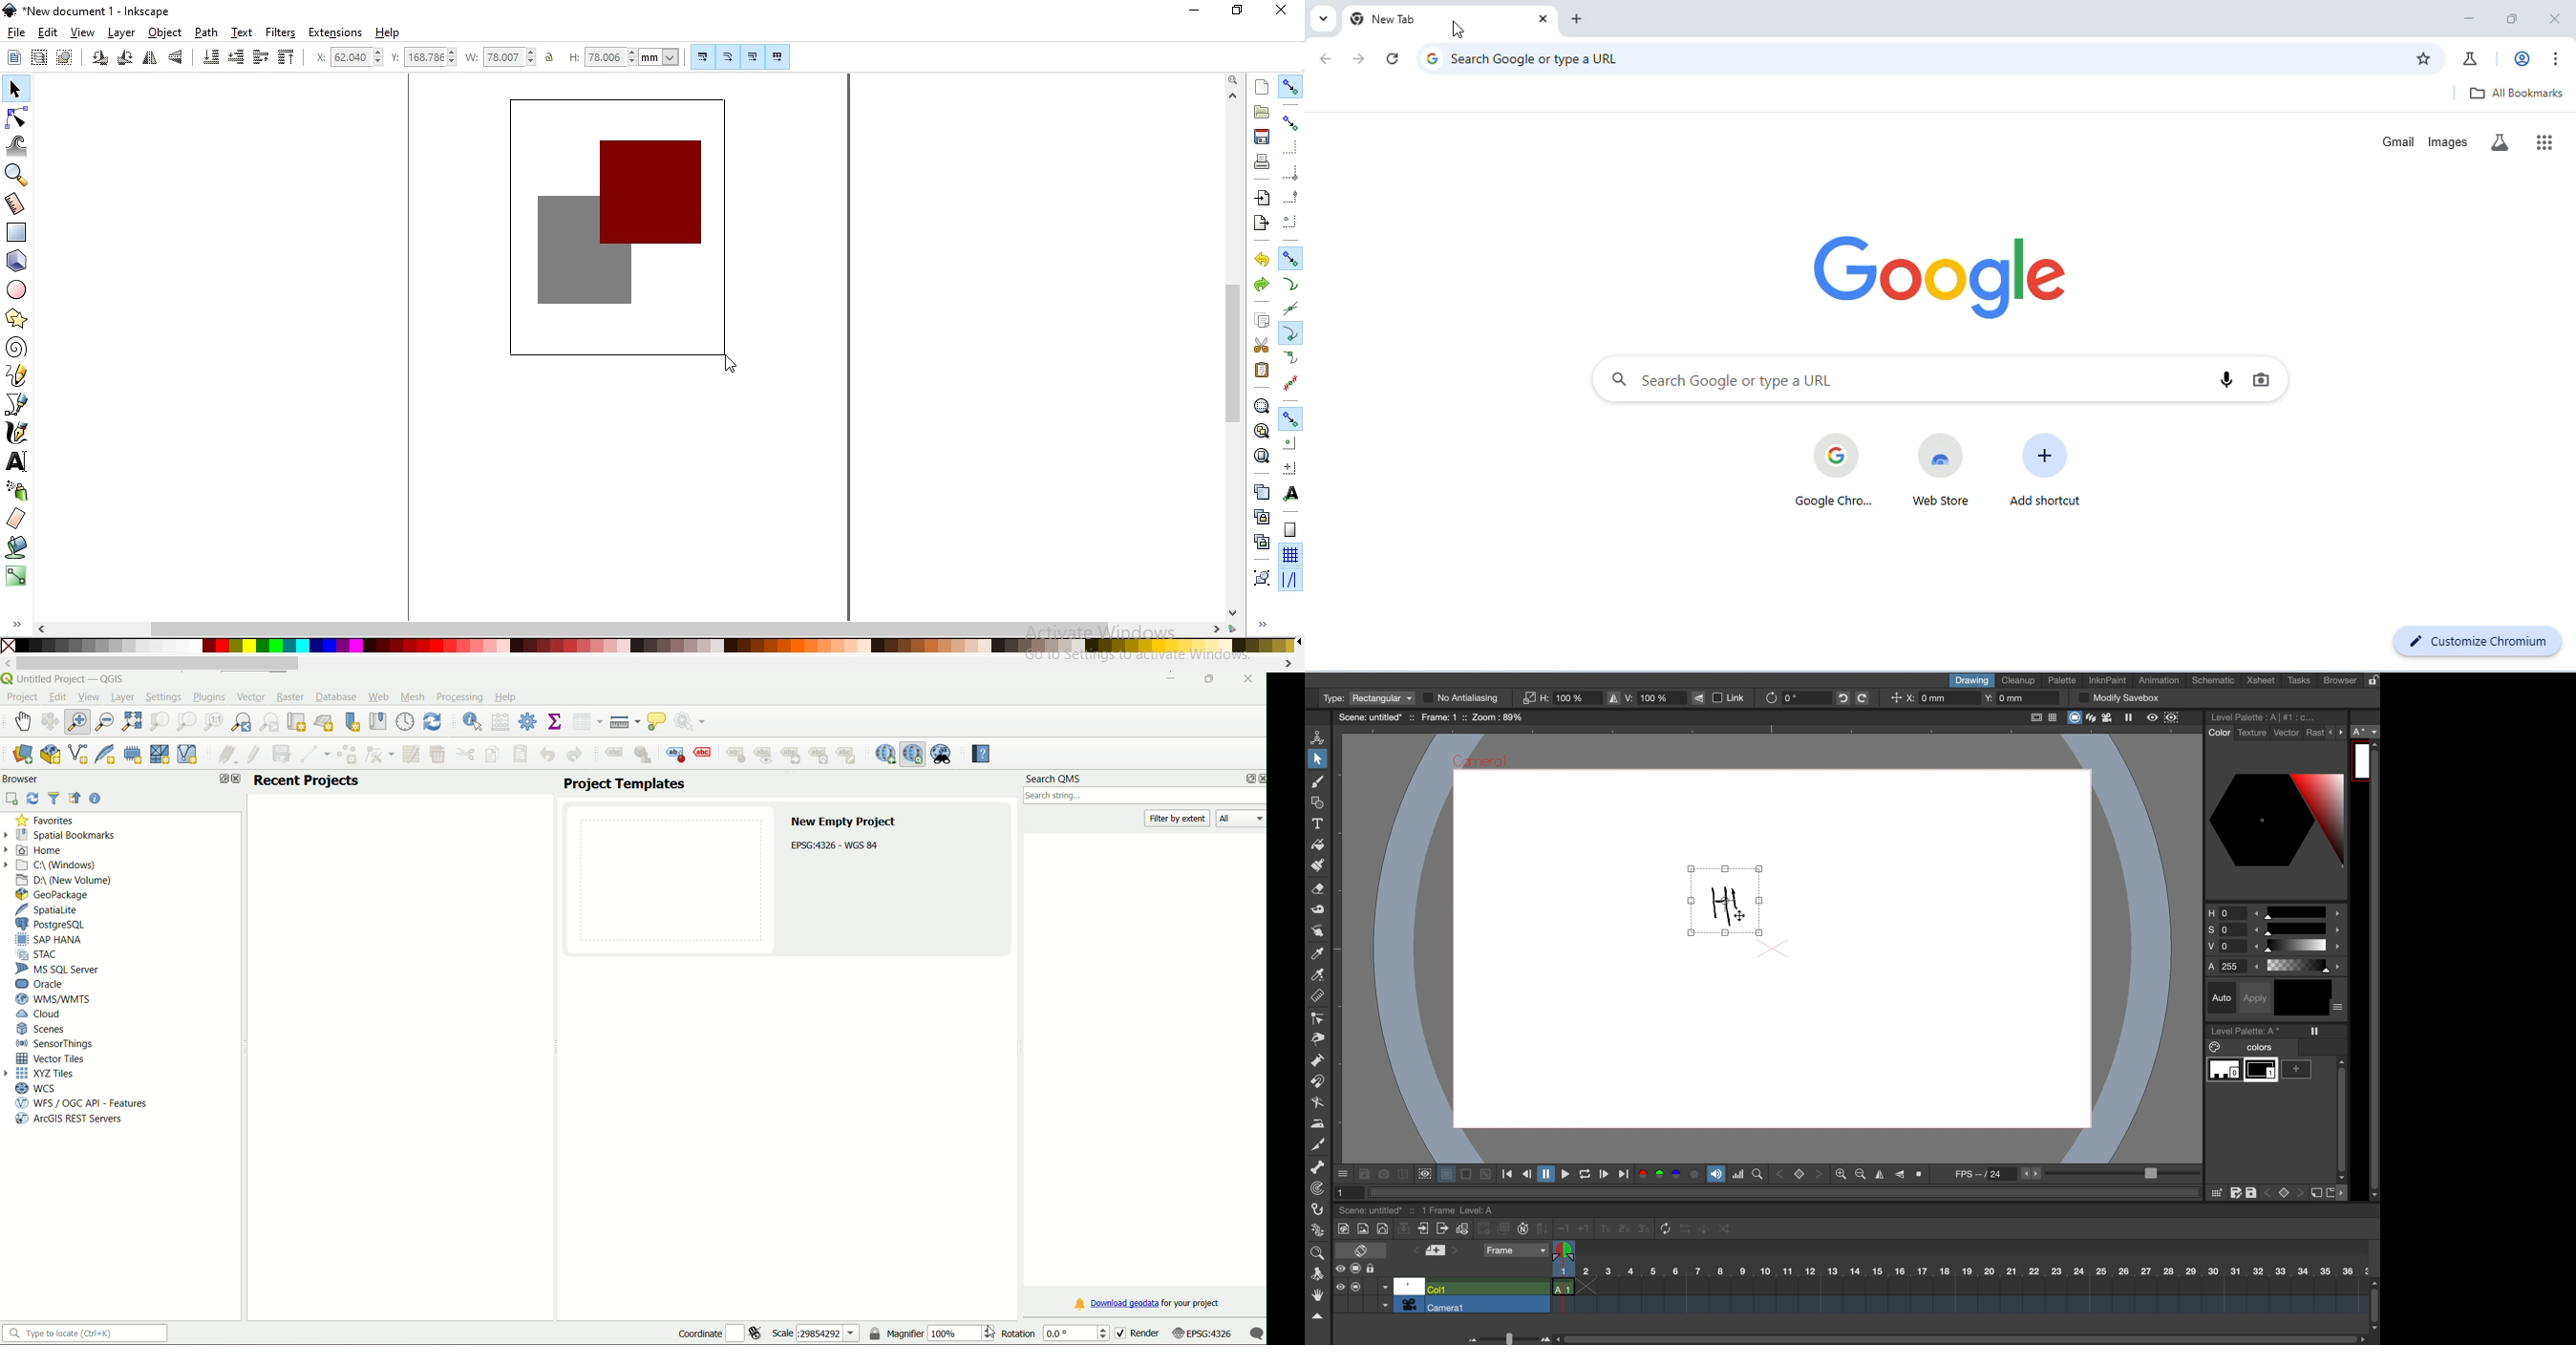 The image size is (2576, 1372). I want to click on lower selection by one step, so click(236, 57).